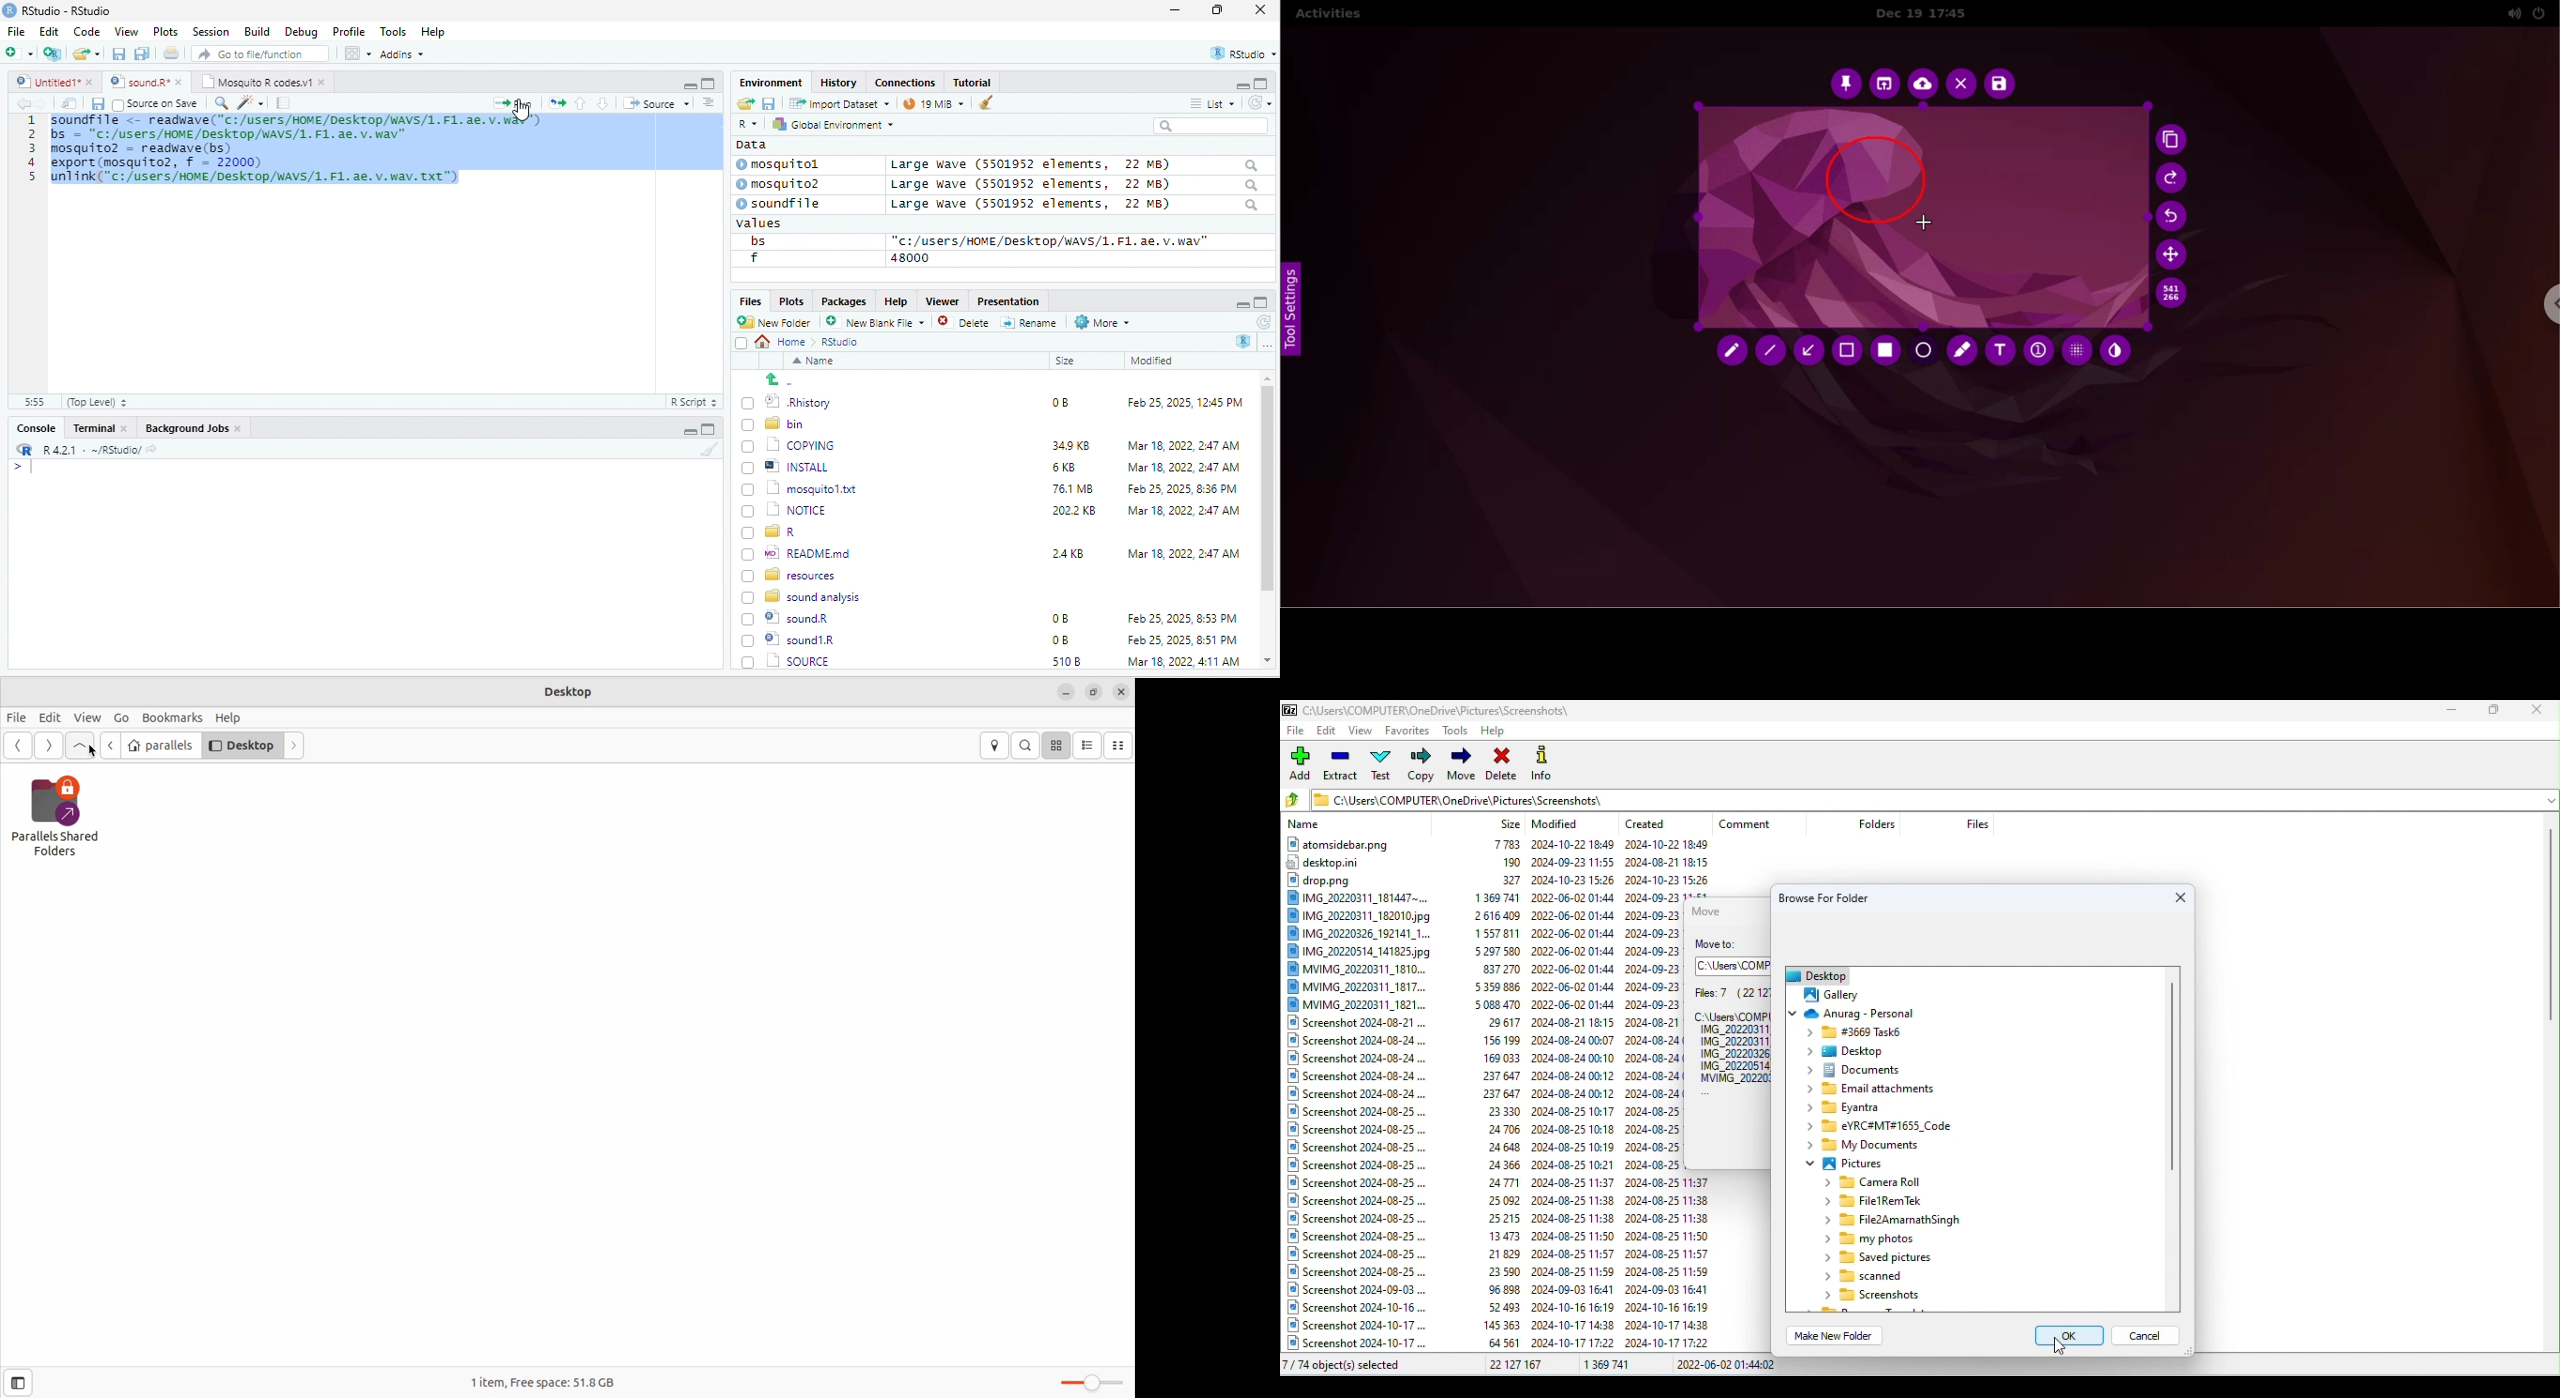  What do you see at coordinates (261, 55) in the screenshot?
I see `” Go to file/function` at bounding box center [261, 55].